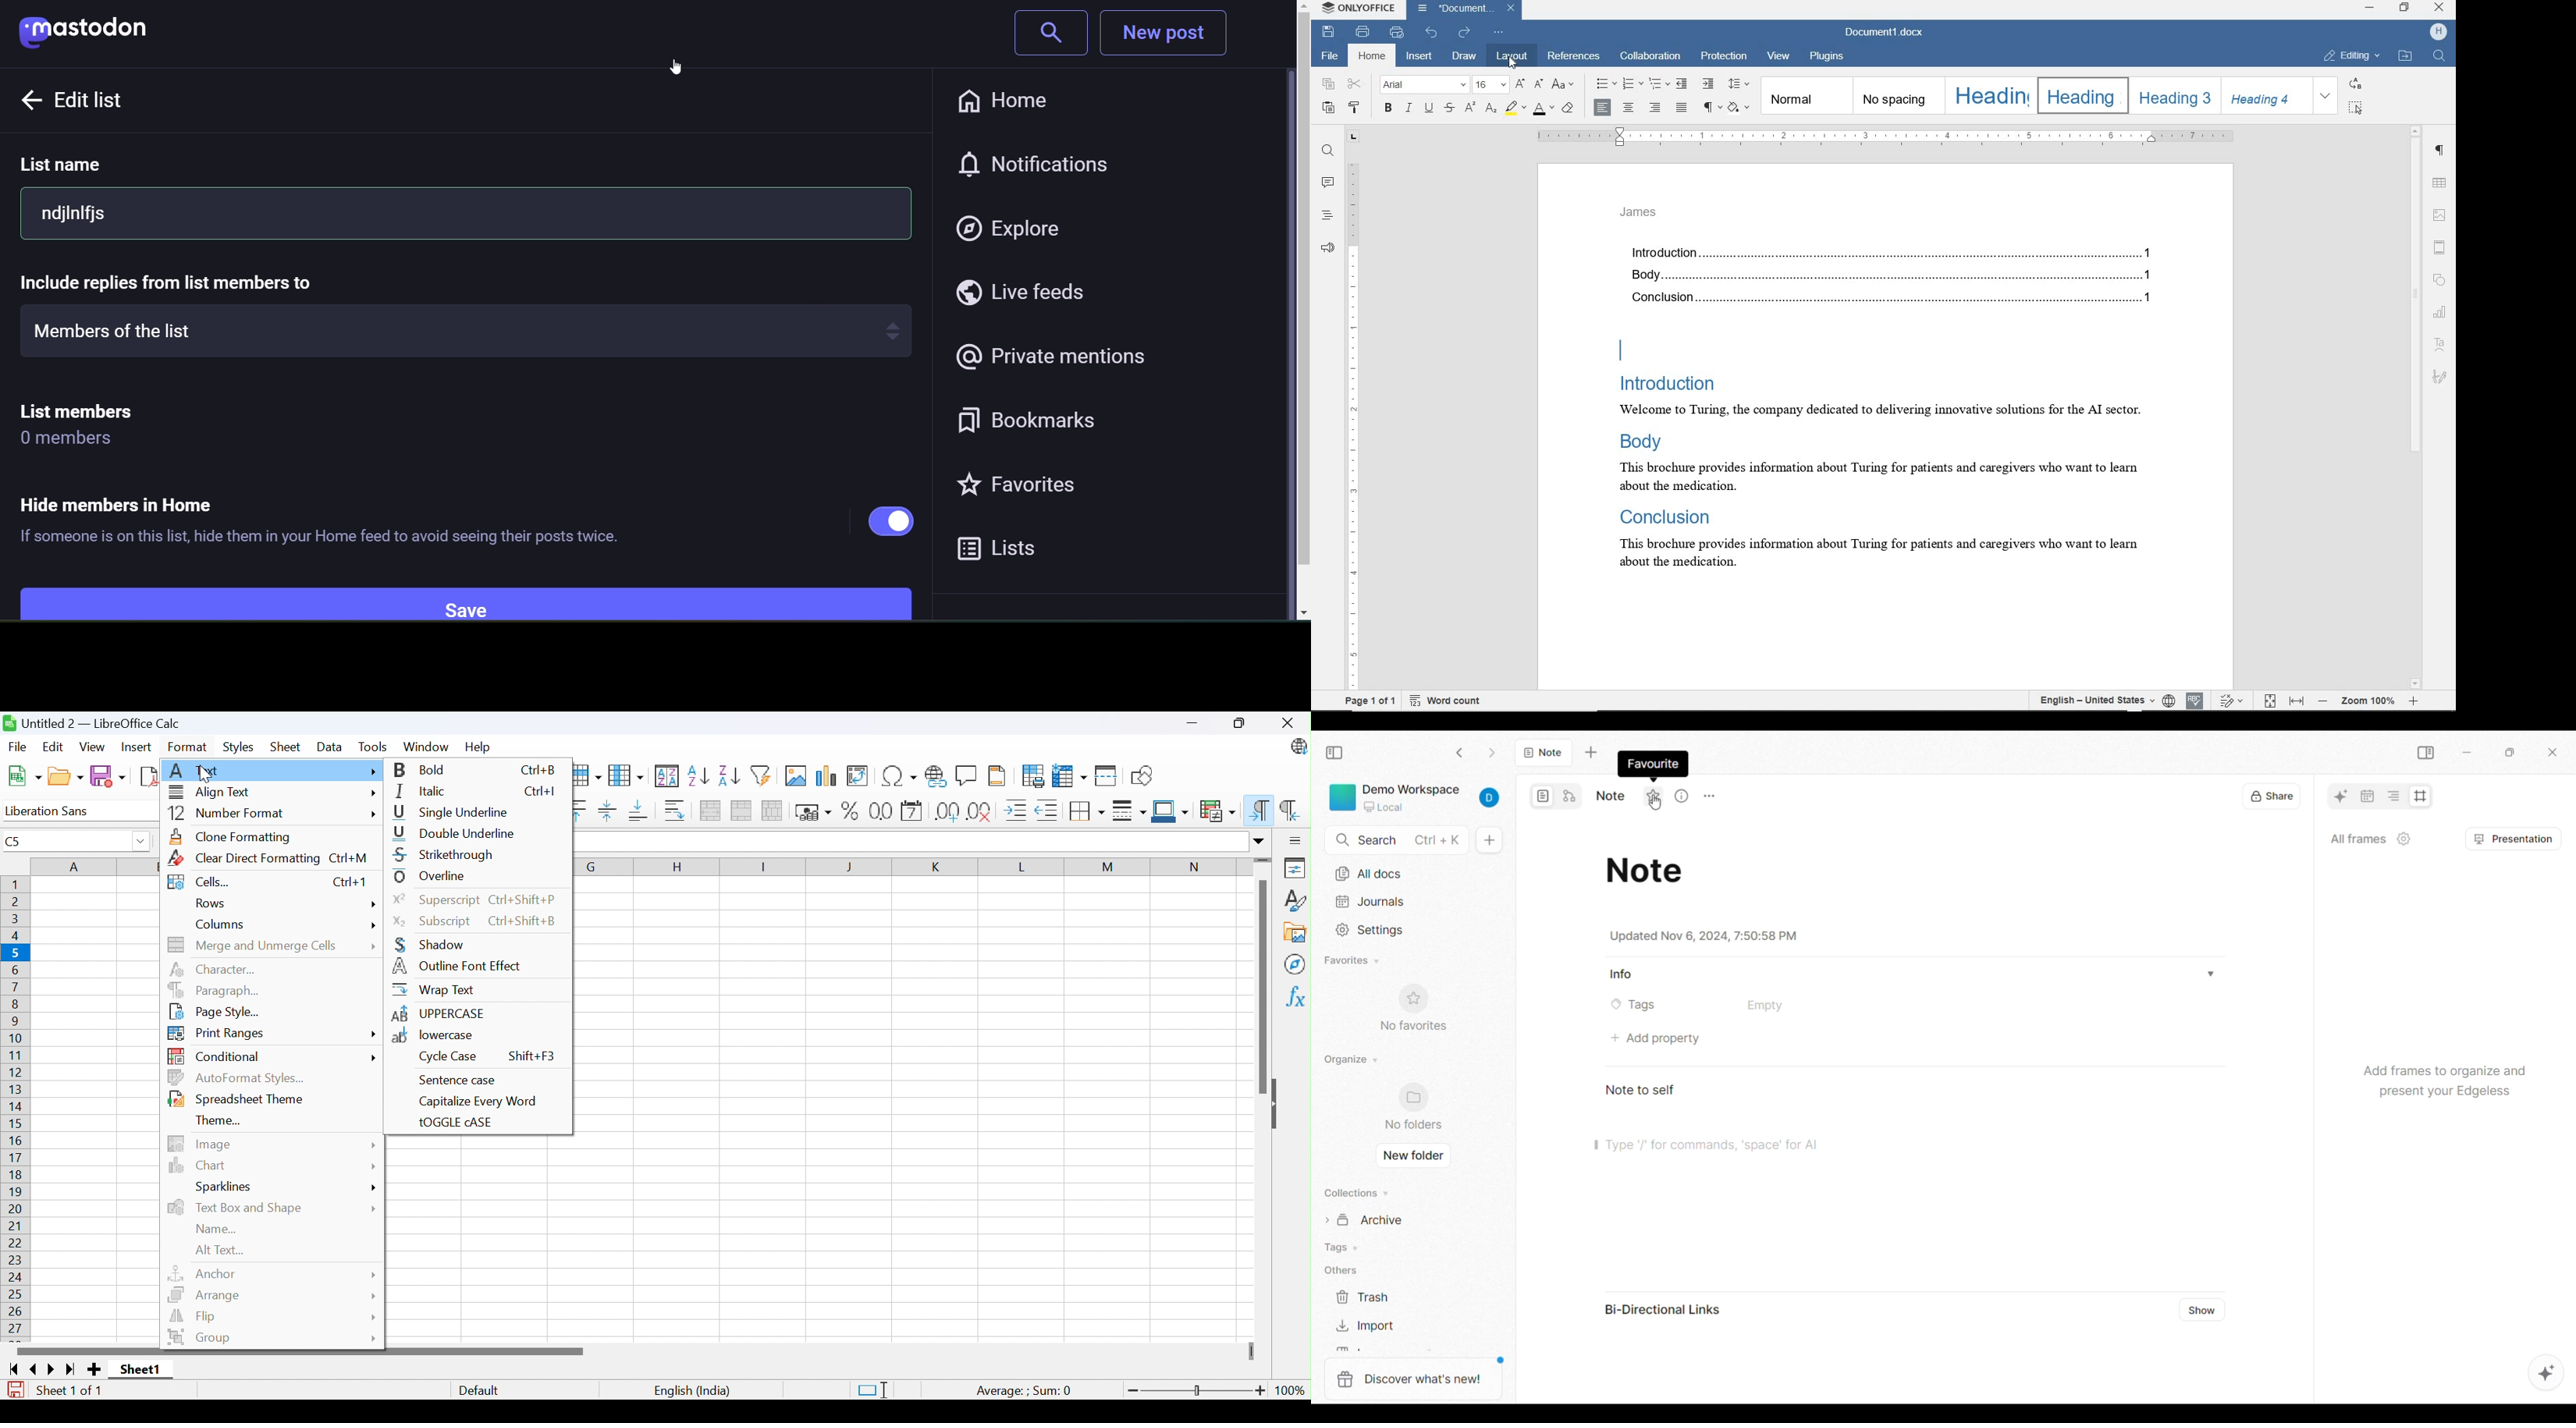  What do you see at coordinates (455, 835) in the screenshot?
I see `Double underline` at bounding box center [455, 835].